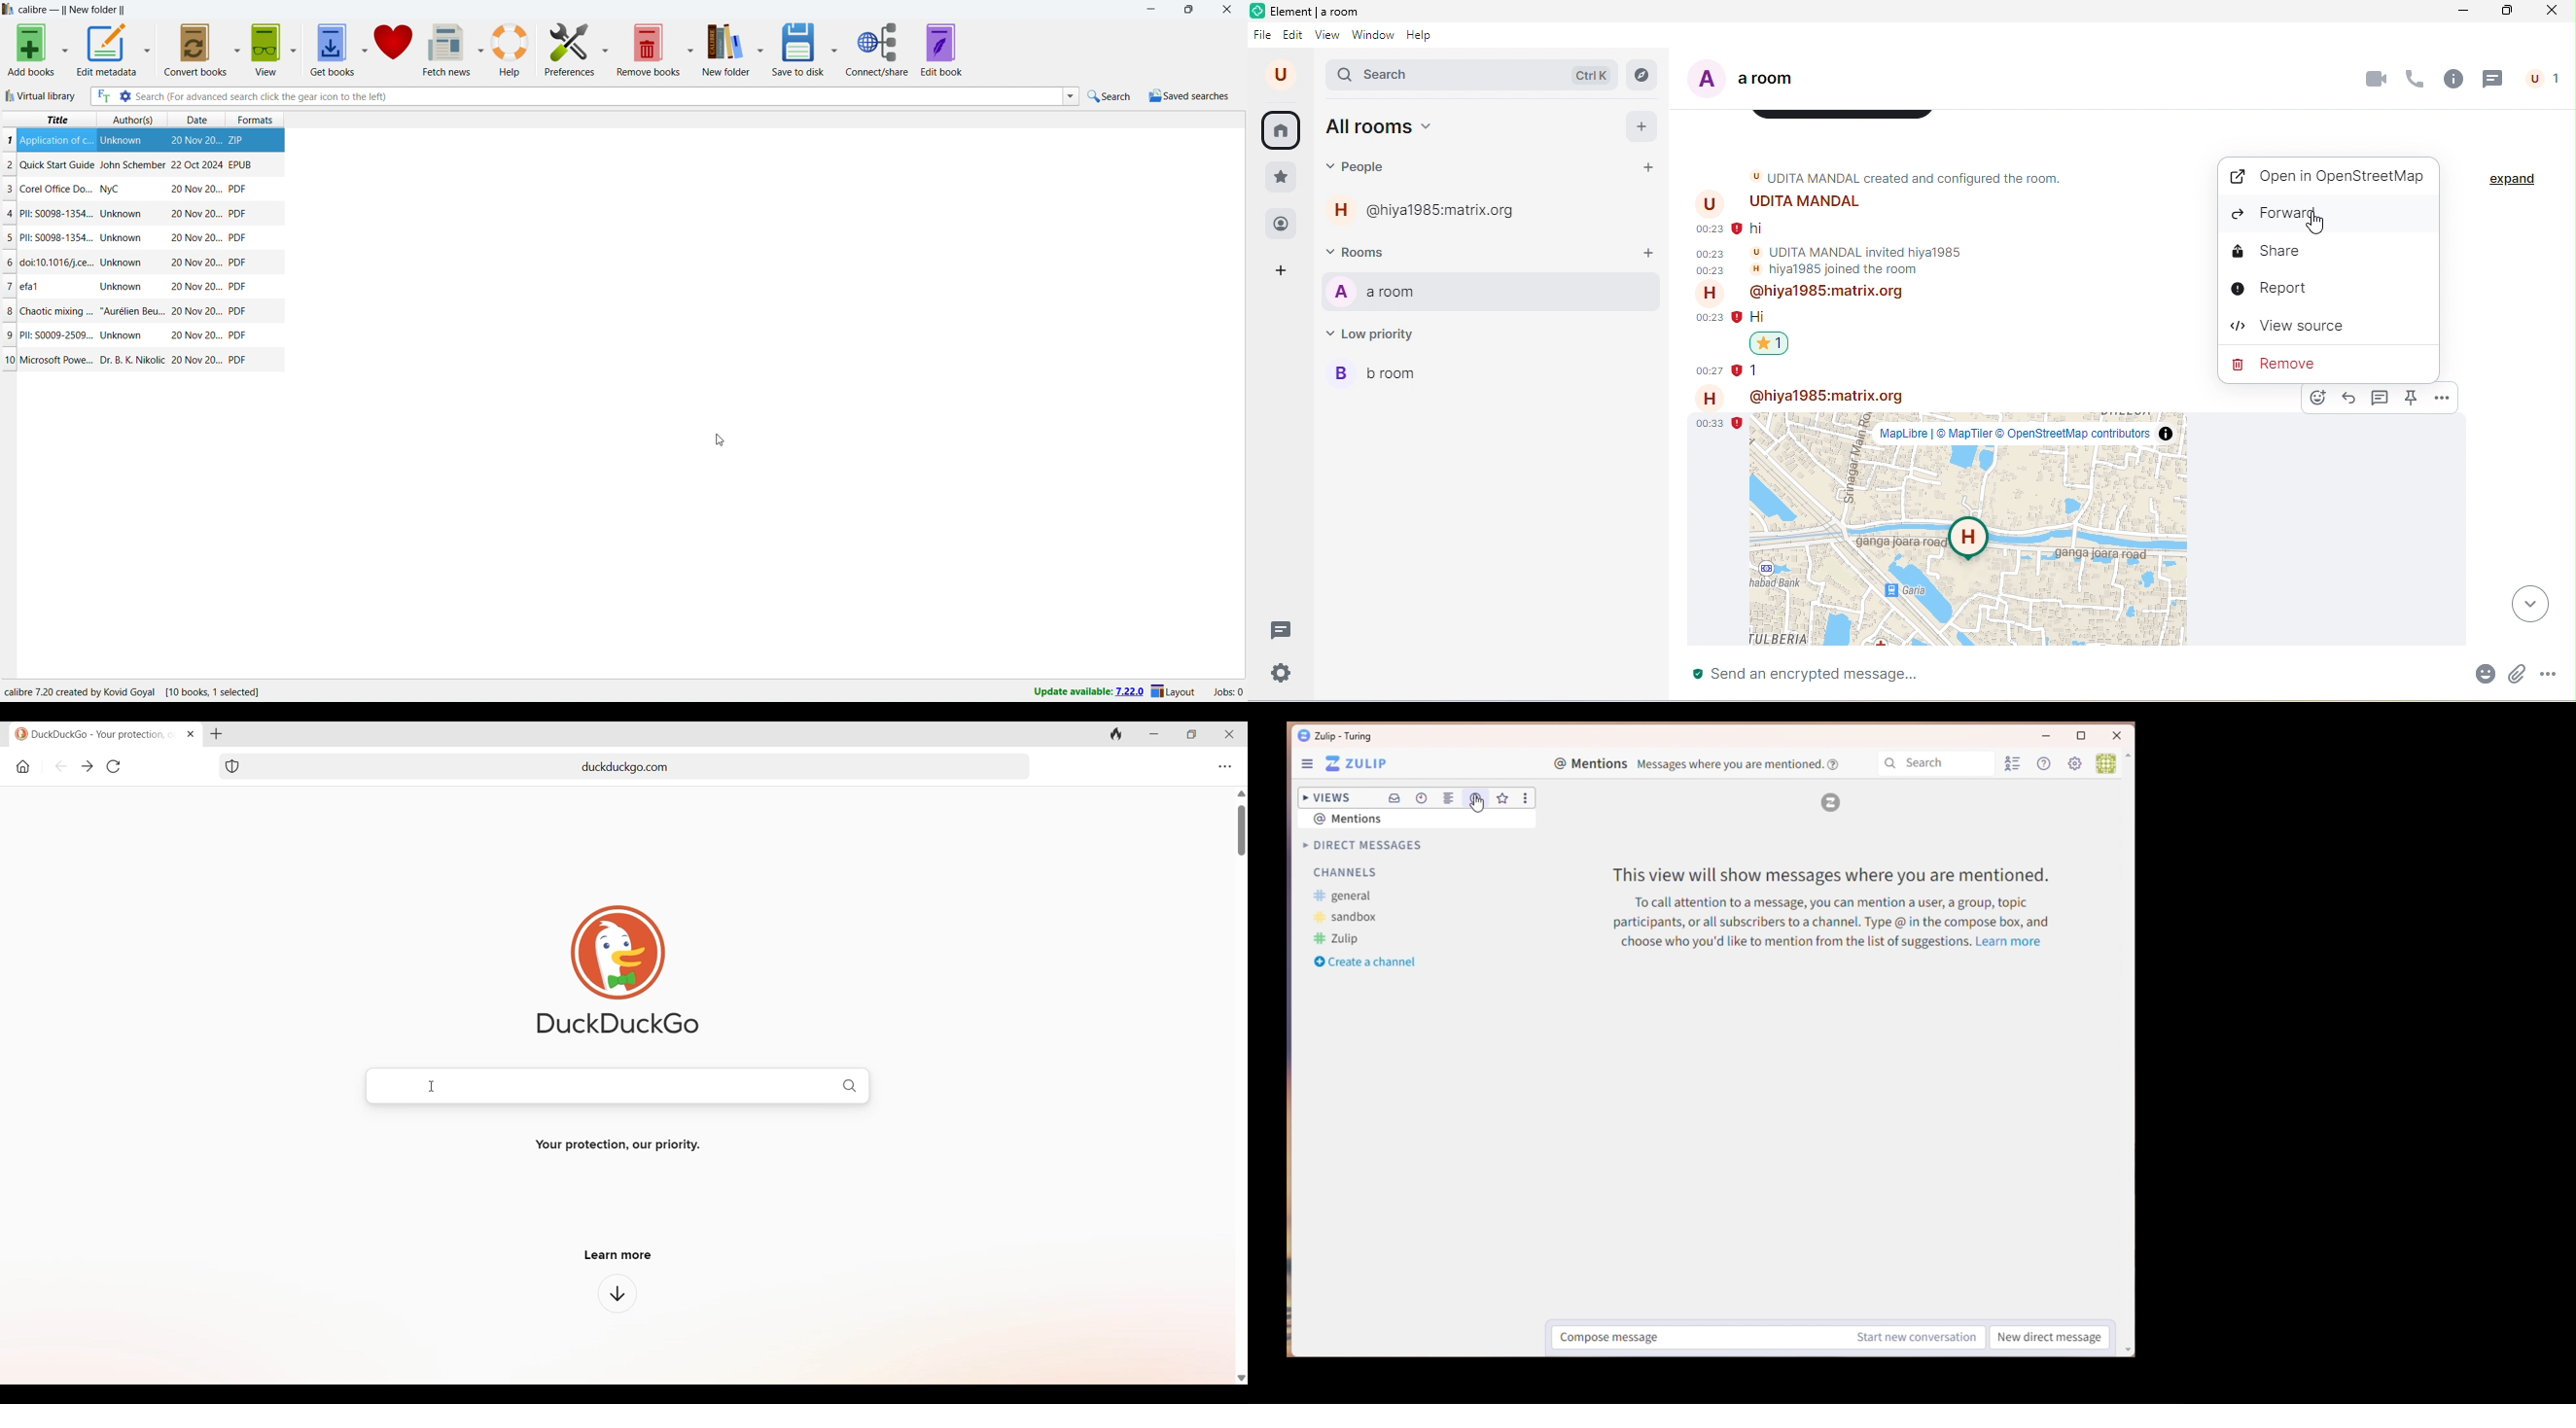 Image resolution: width=2576 pixels, height=1428 pixels. What do you see at coordinates (237, 189) in the screenshot?
I see `PDF` at bounding box center [237, 189].